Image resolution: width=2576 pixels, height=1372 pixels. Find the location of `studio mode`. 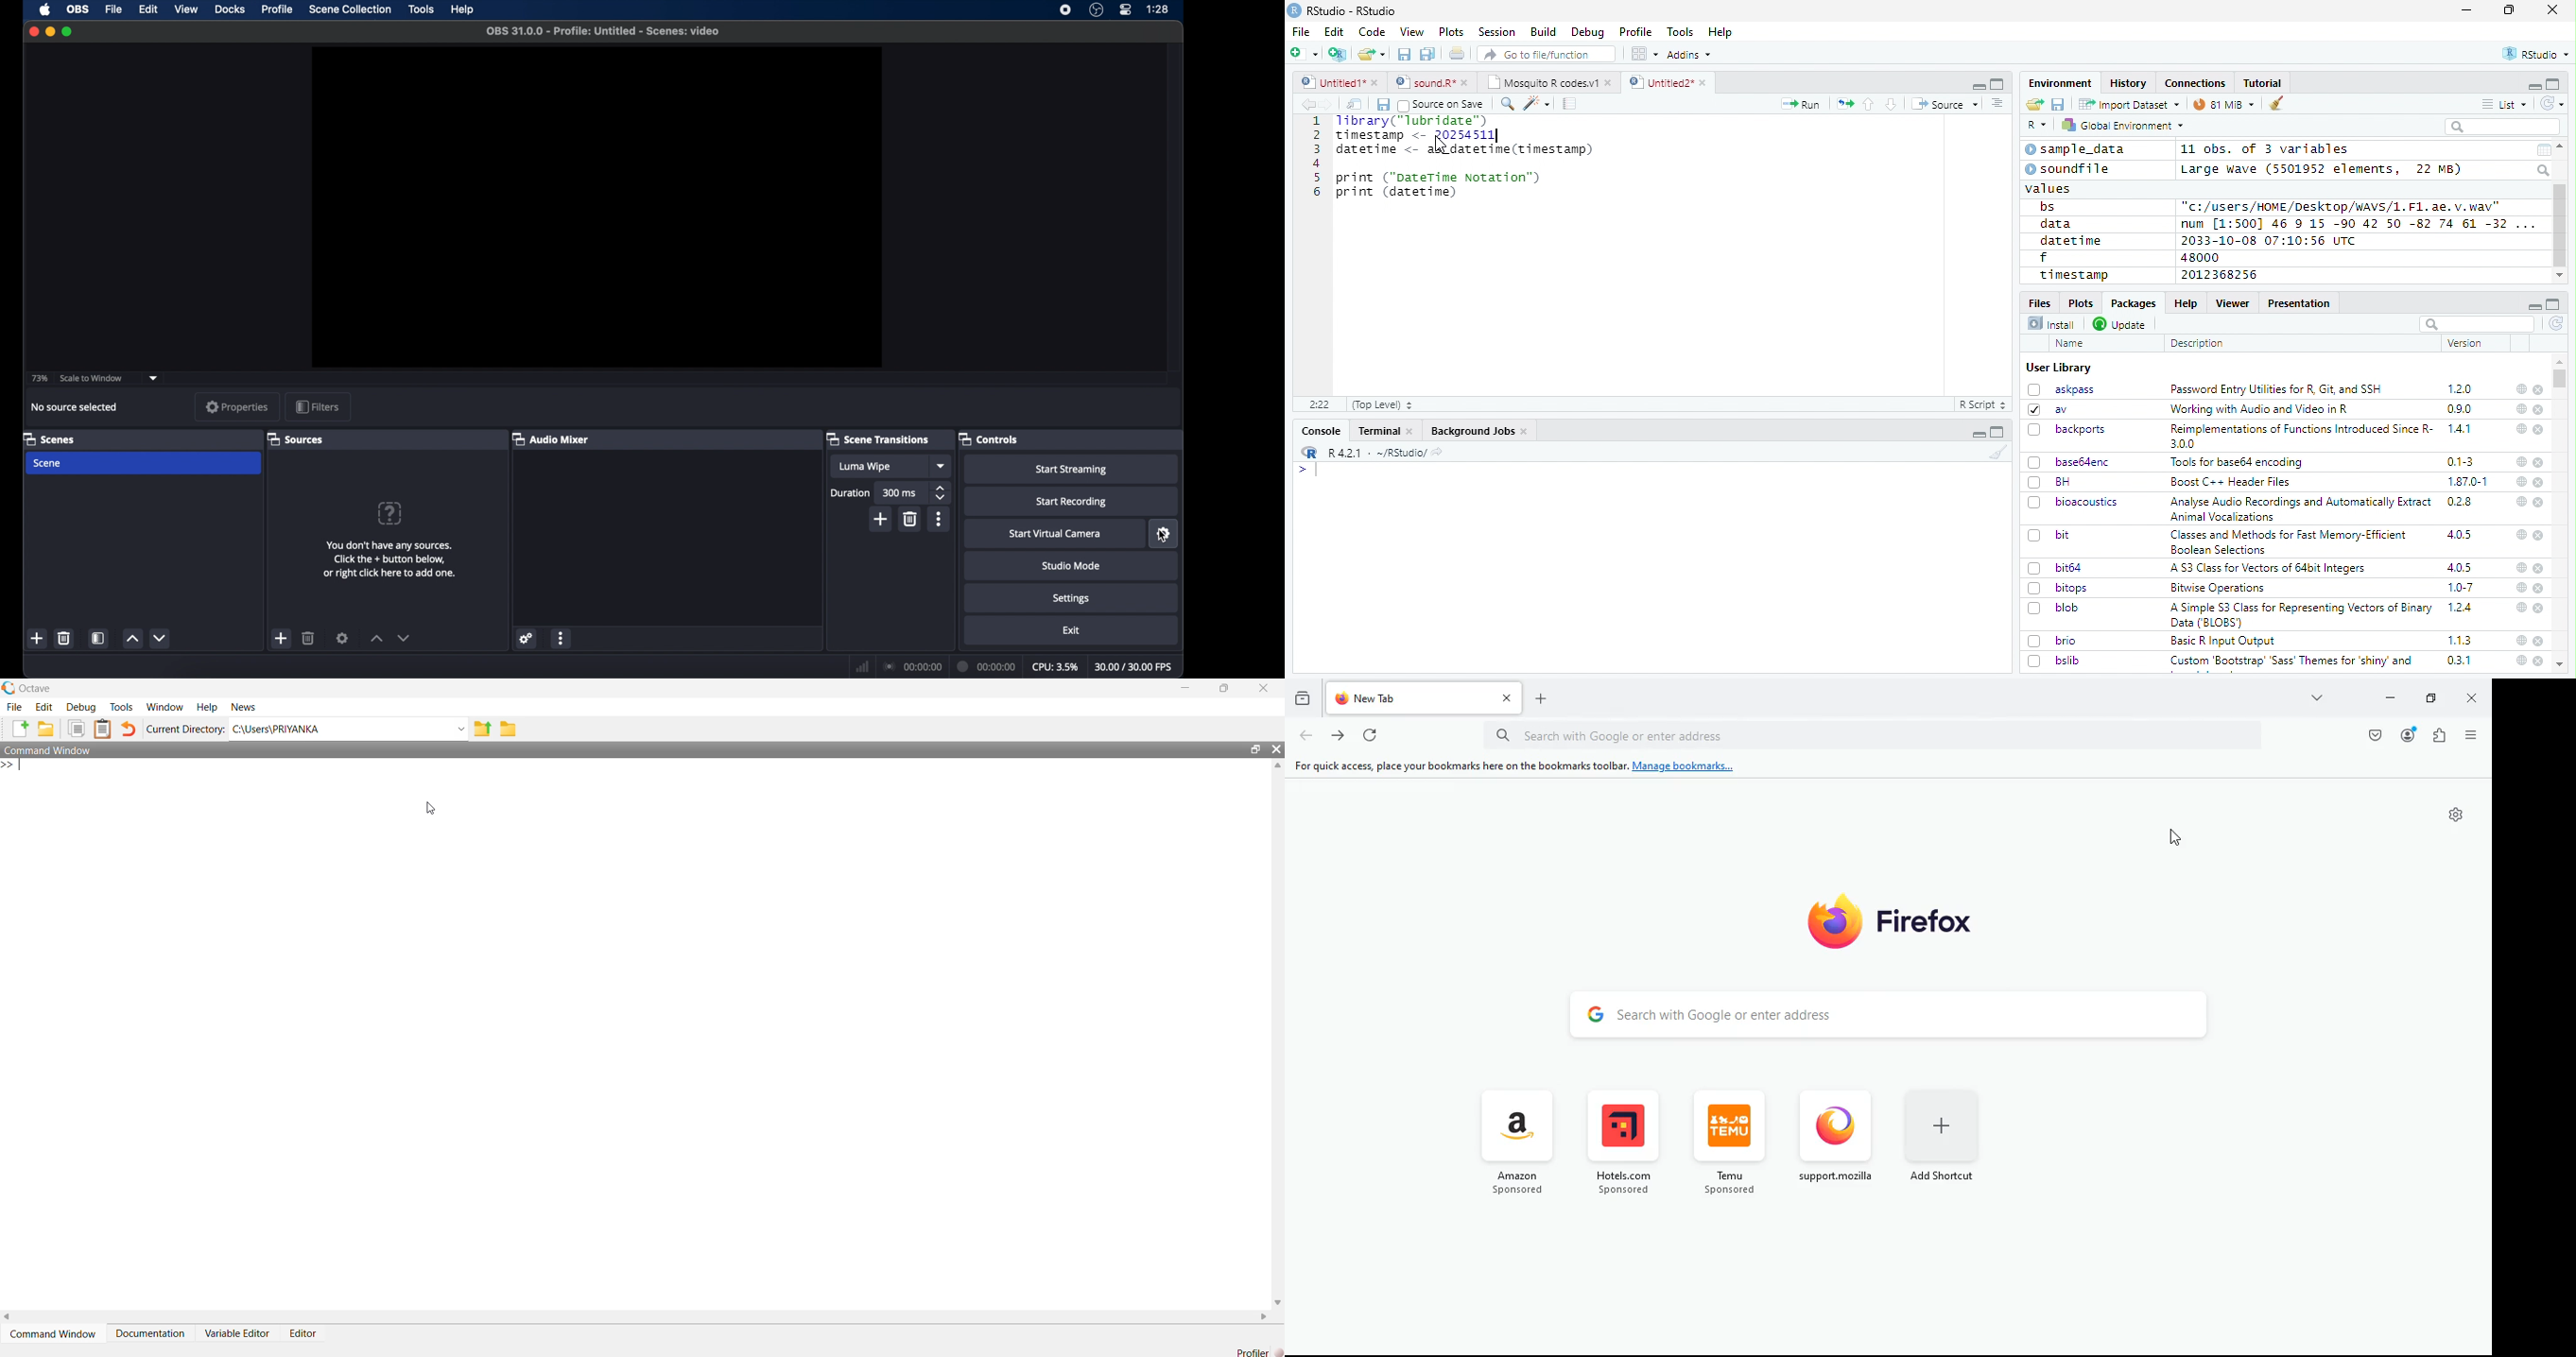

studio mode is located at coordinates (1072, 565).